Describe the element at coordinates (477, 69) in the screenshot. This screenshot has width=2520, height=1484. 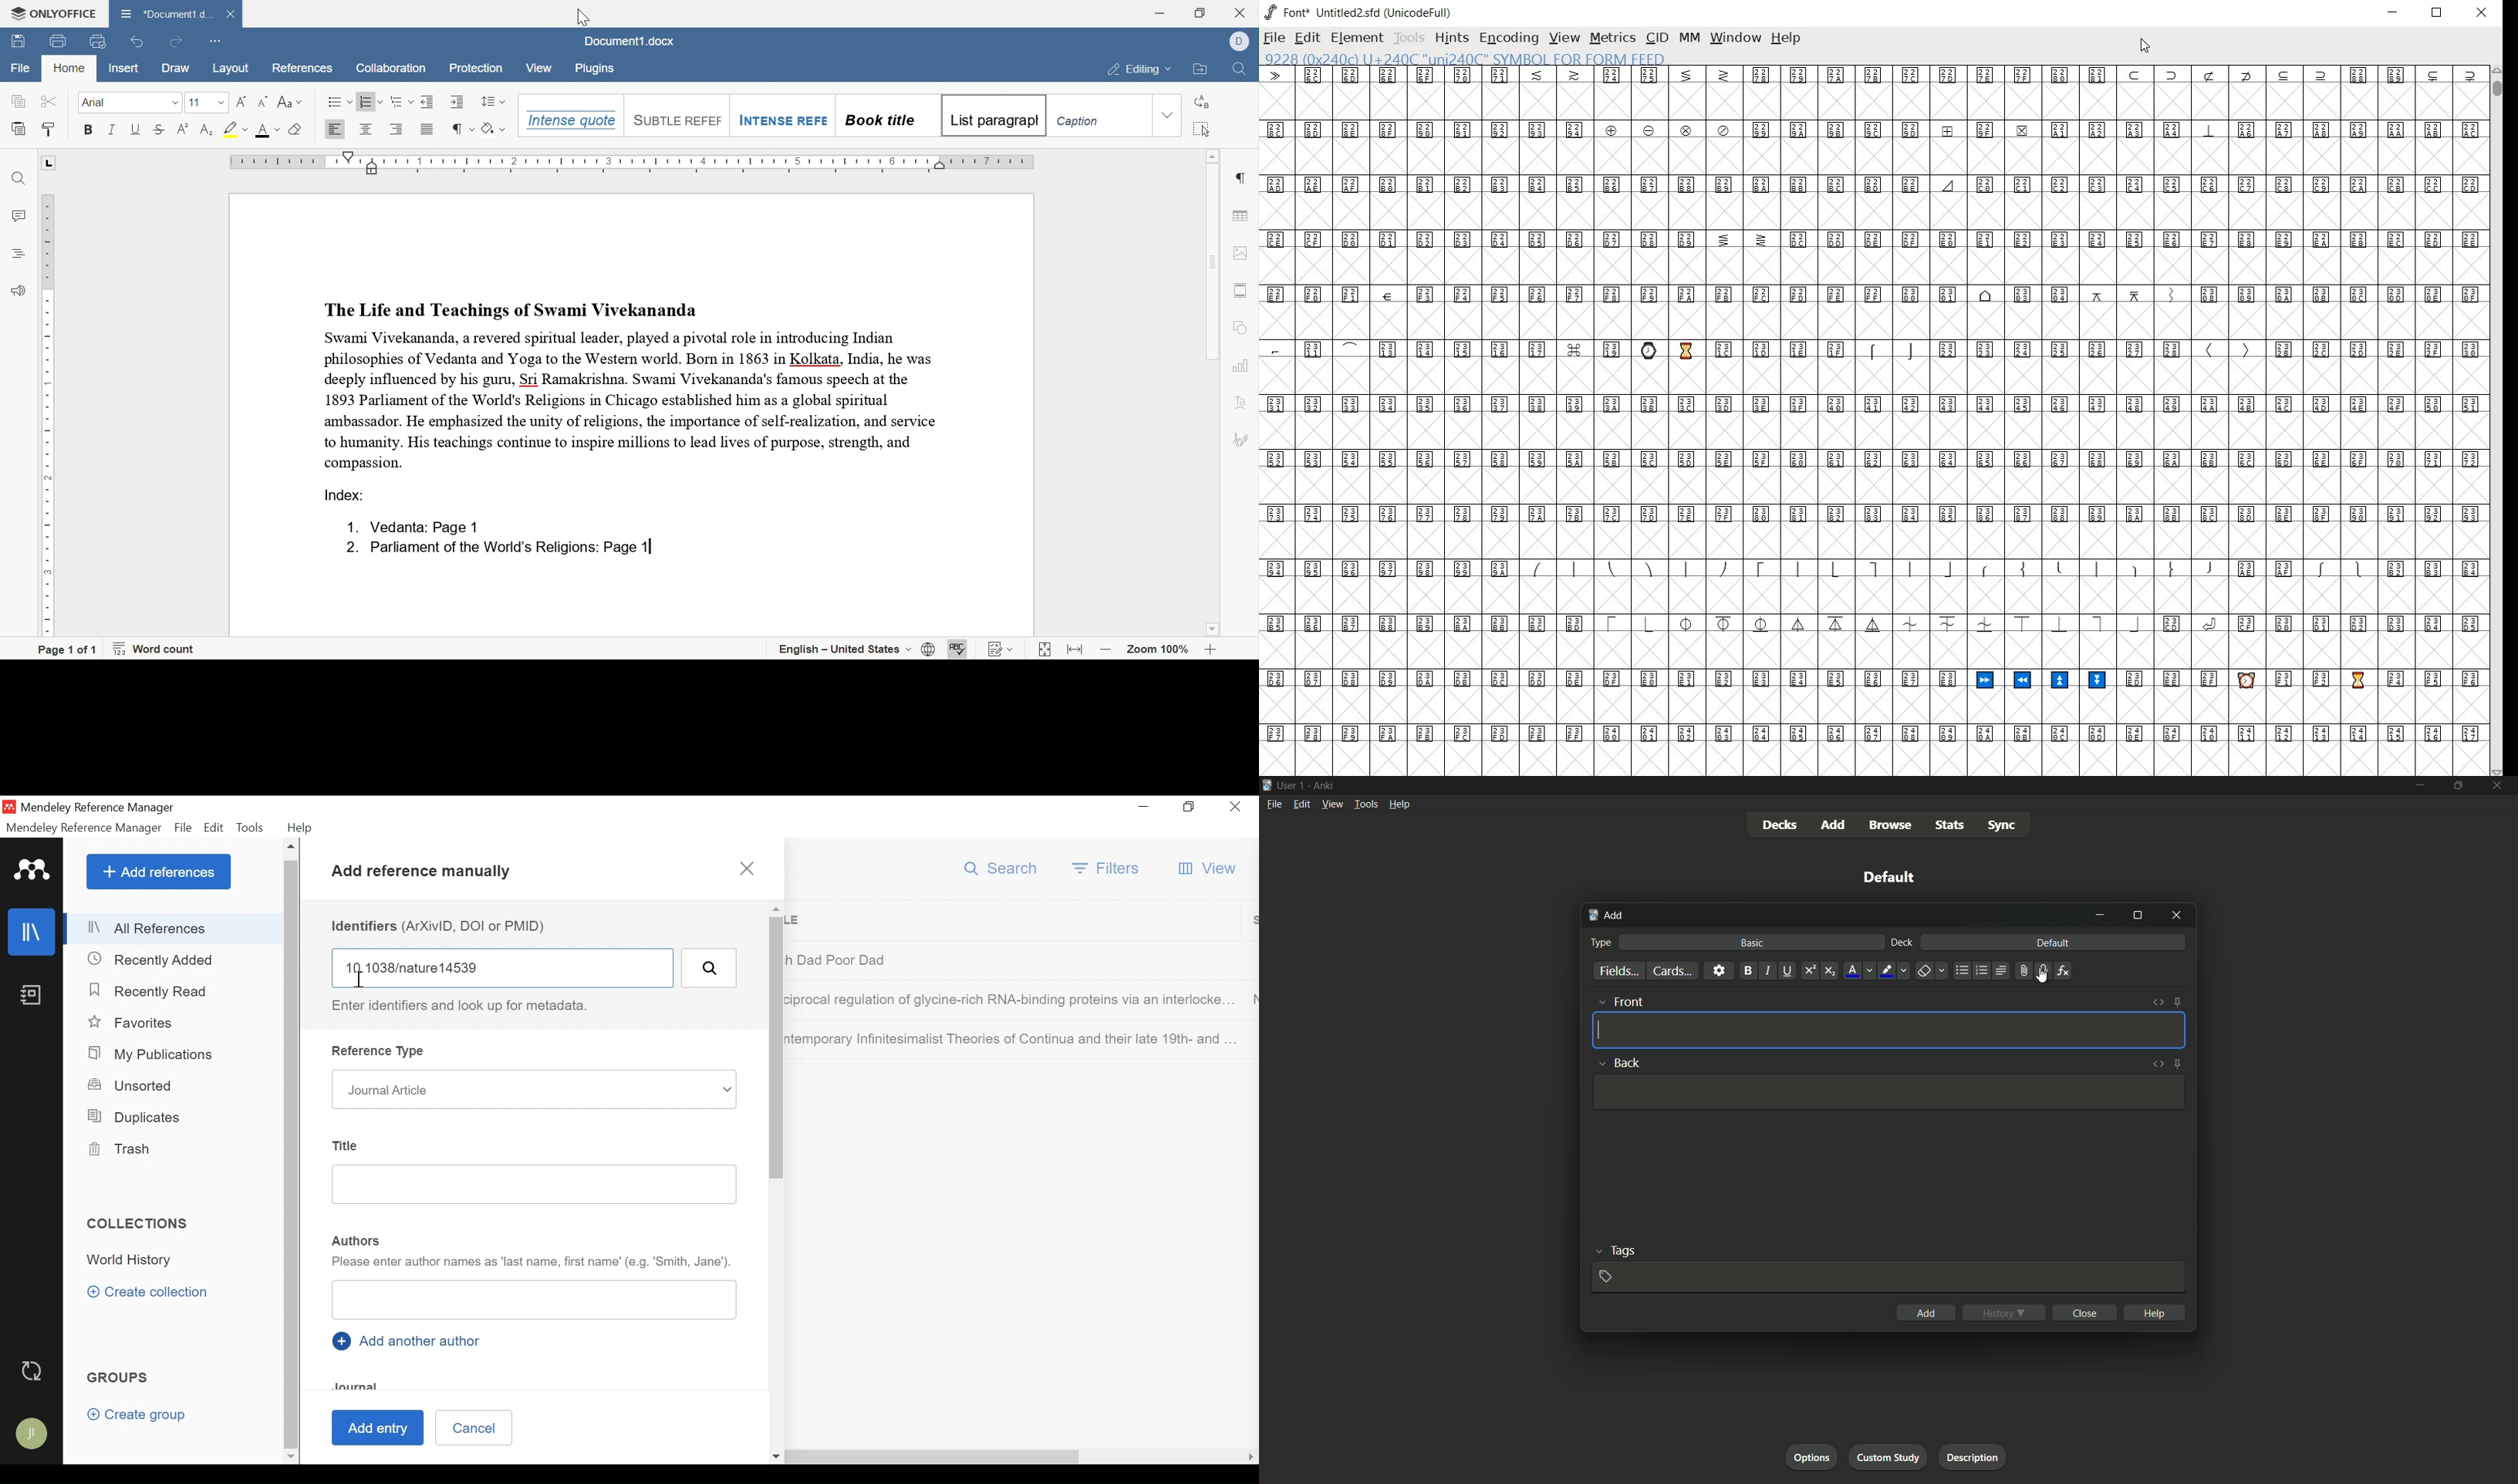
I see `protection` at that location.